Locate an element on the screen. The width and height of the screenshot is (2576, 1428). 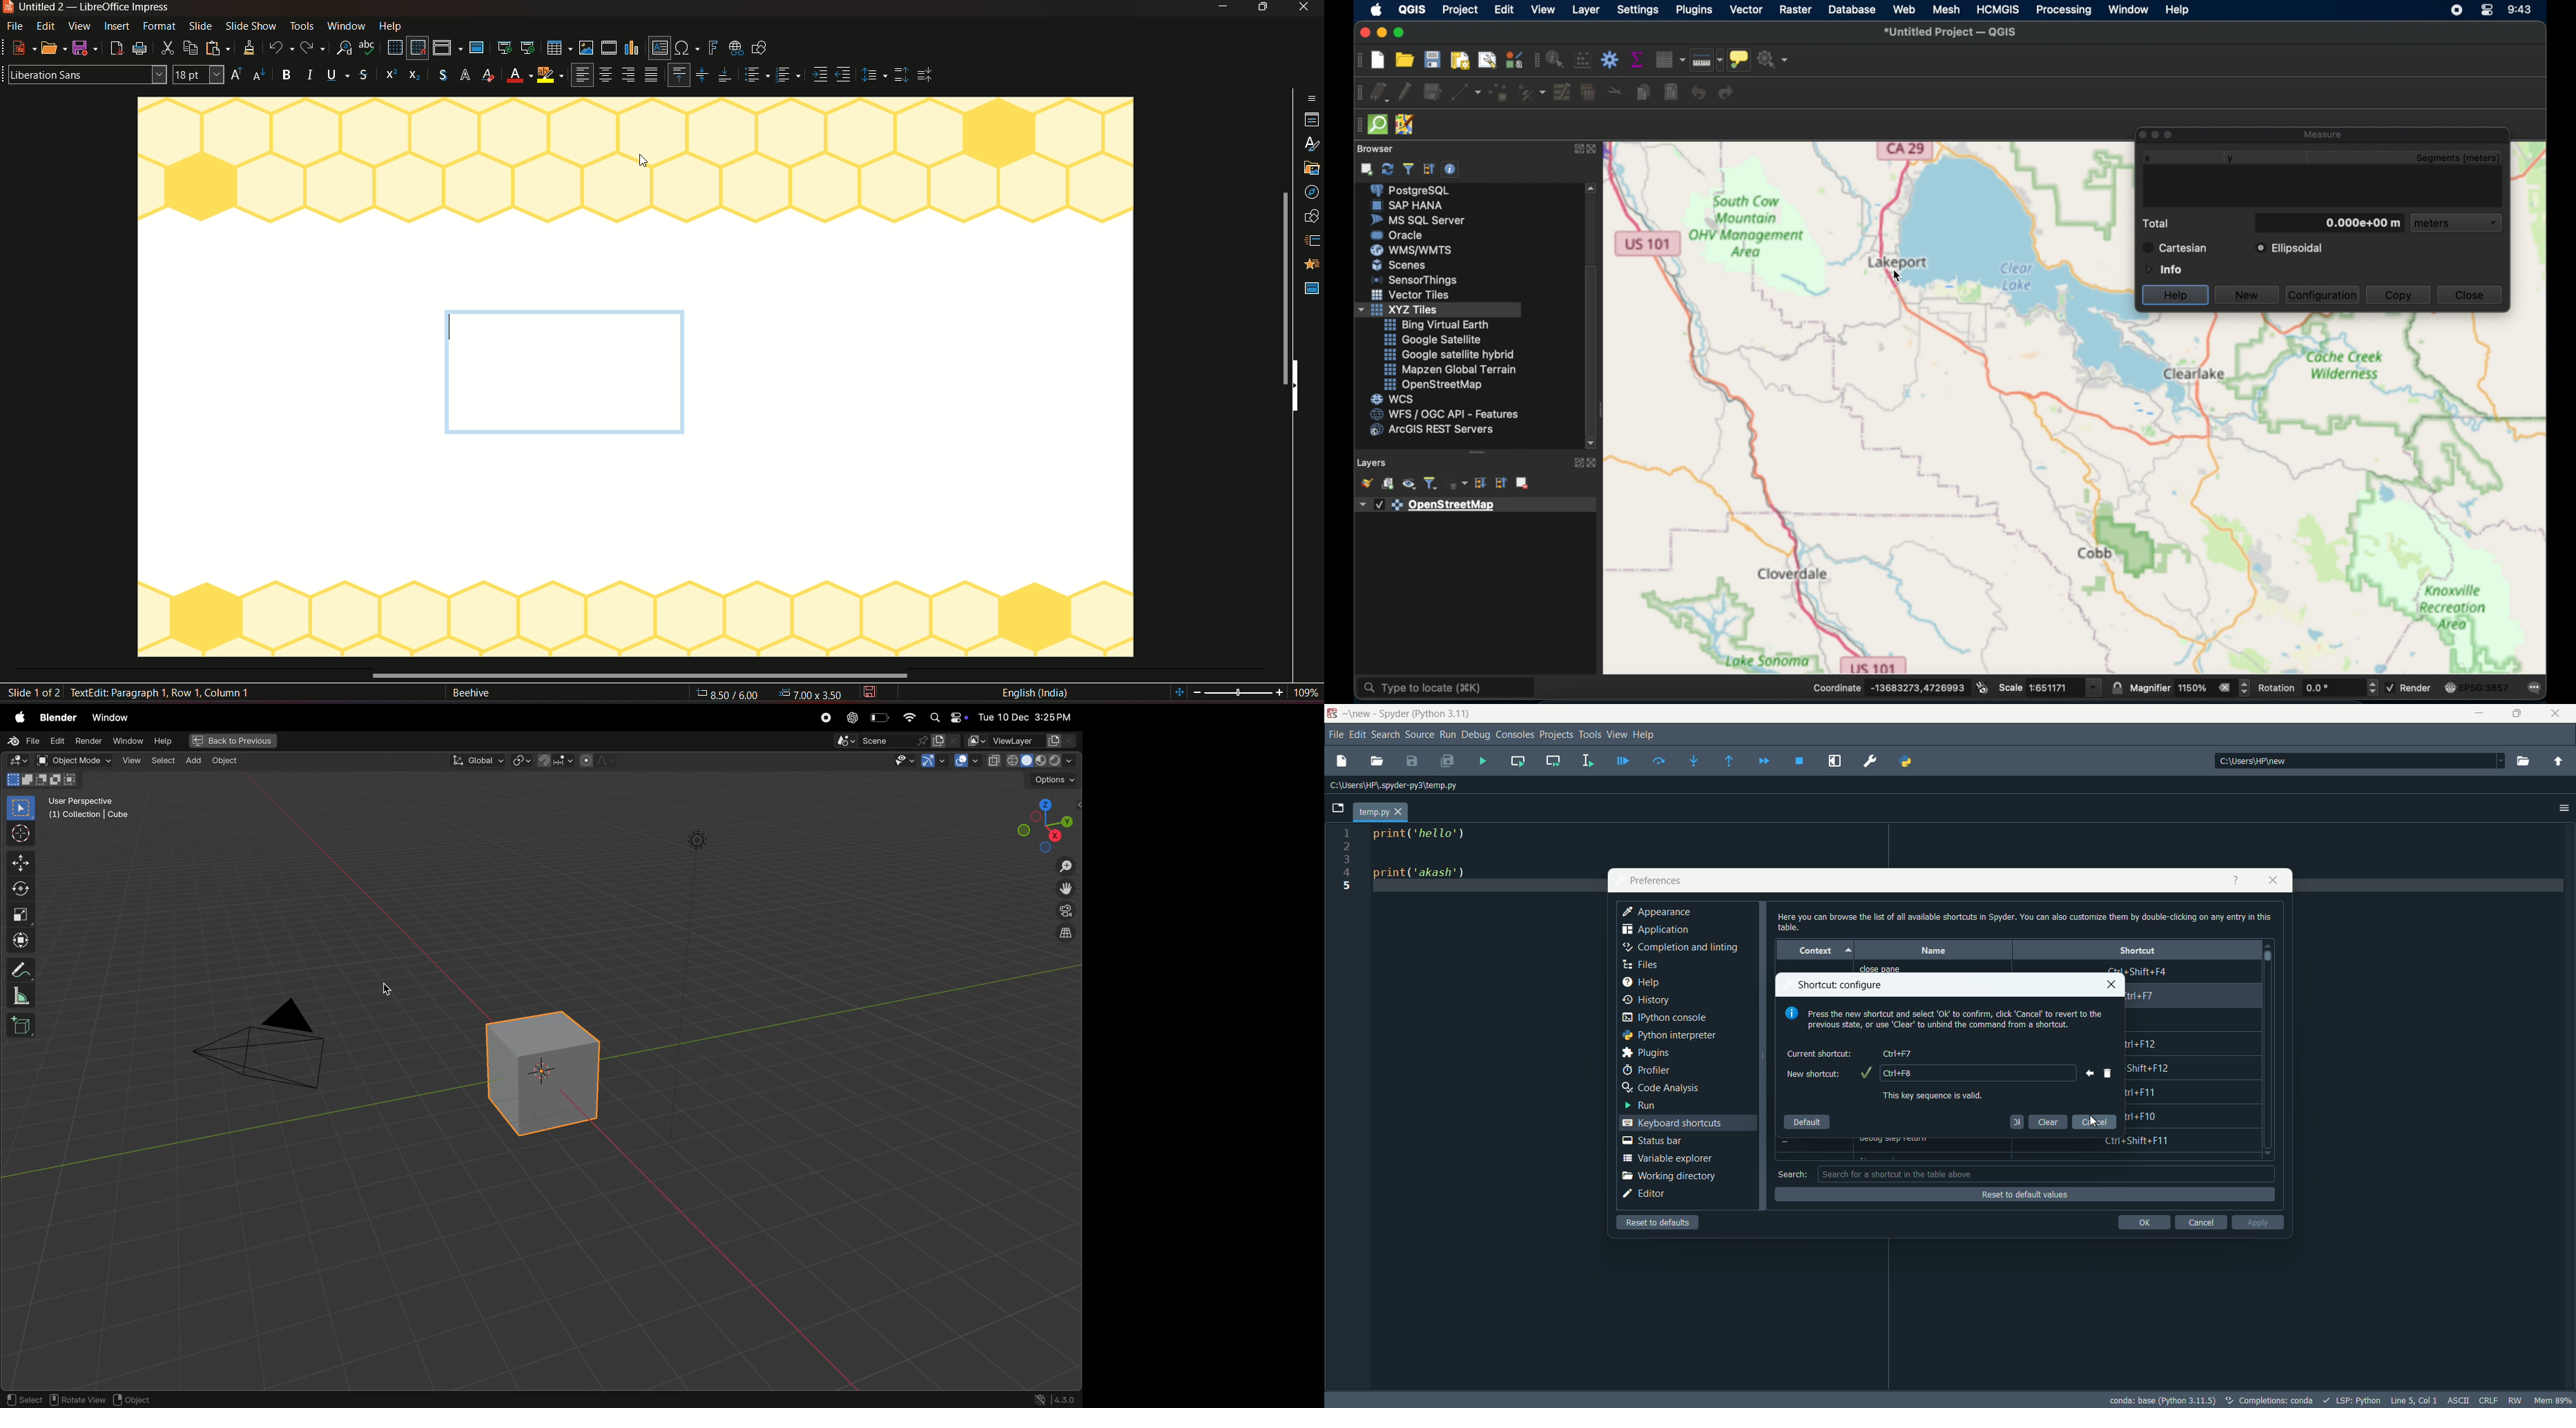
the key sequence is valid is located at coordinates (1935, 1095).